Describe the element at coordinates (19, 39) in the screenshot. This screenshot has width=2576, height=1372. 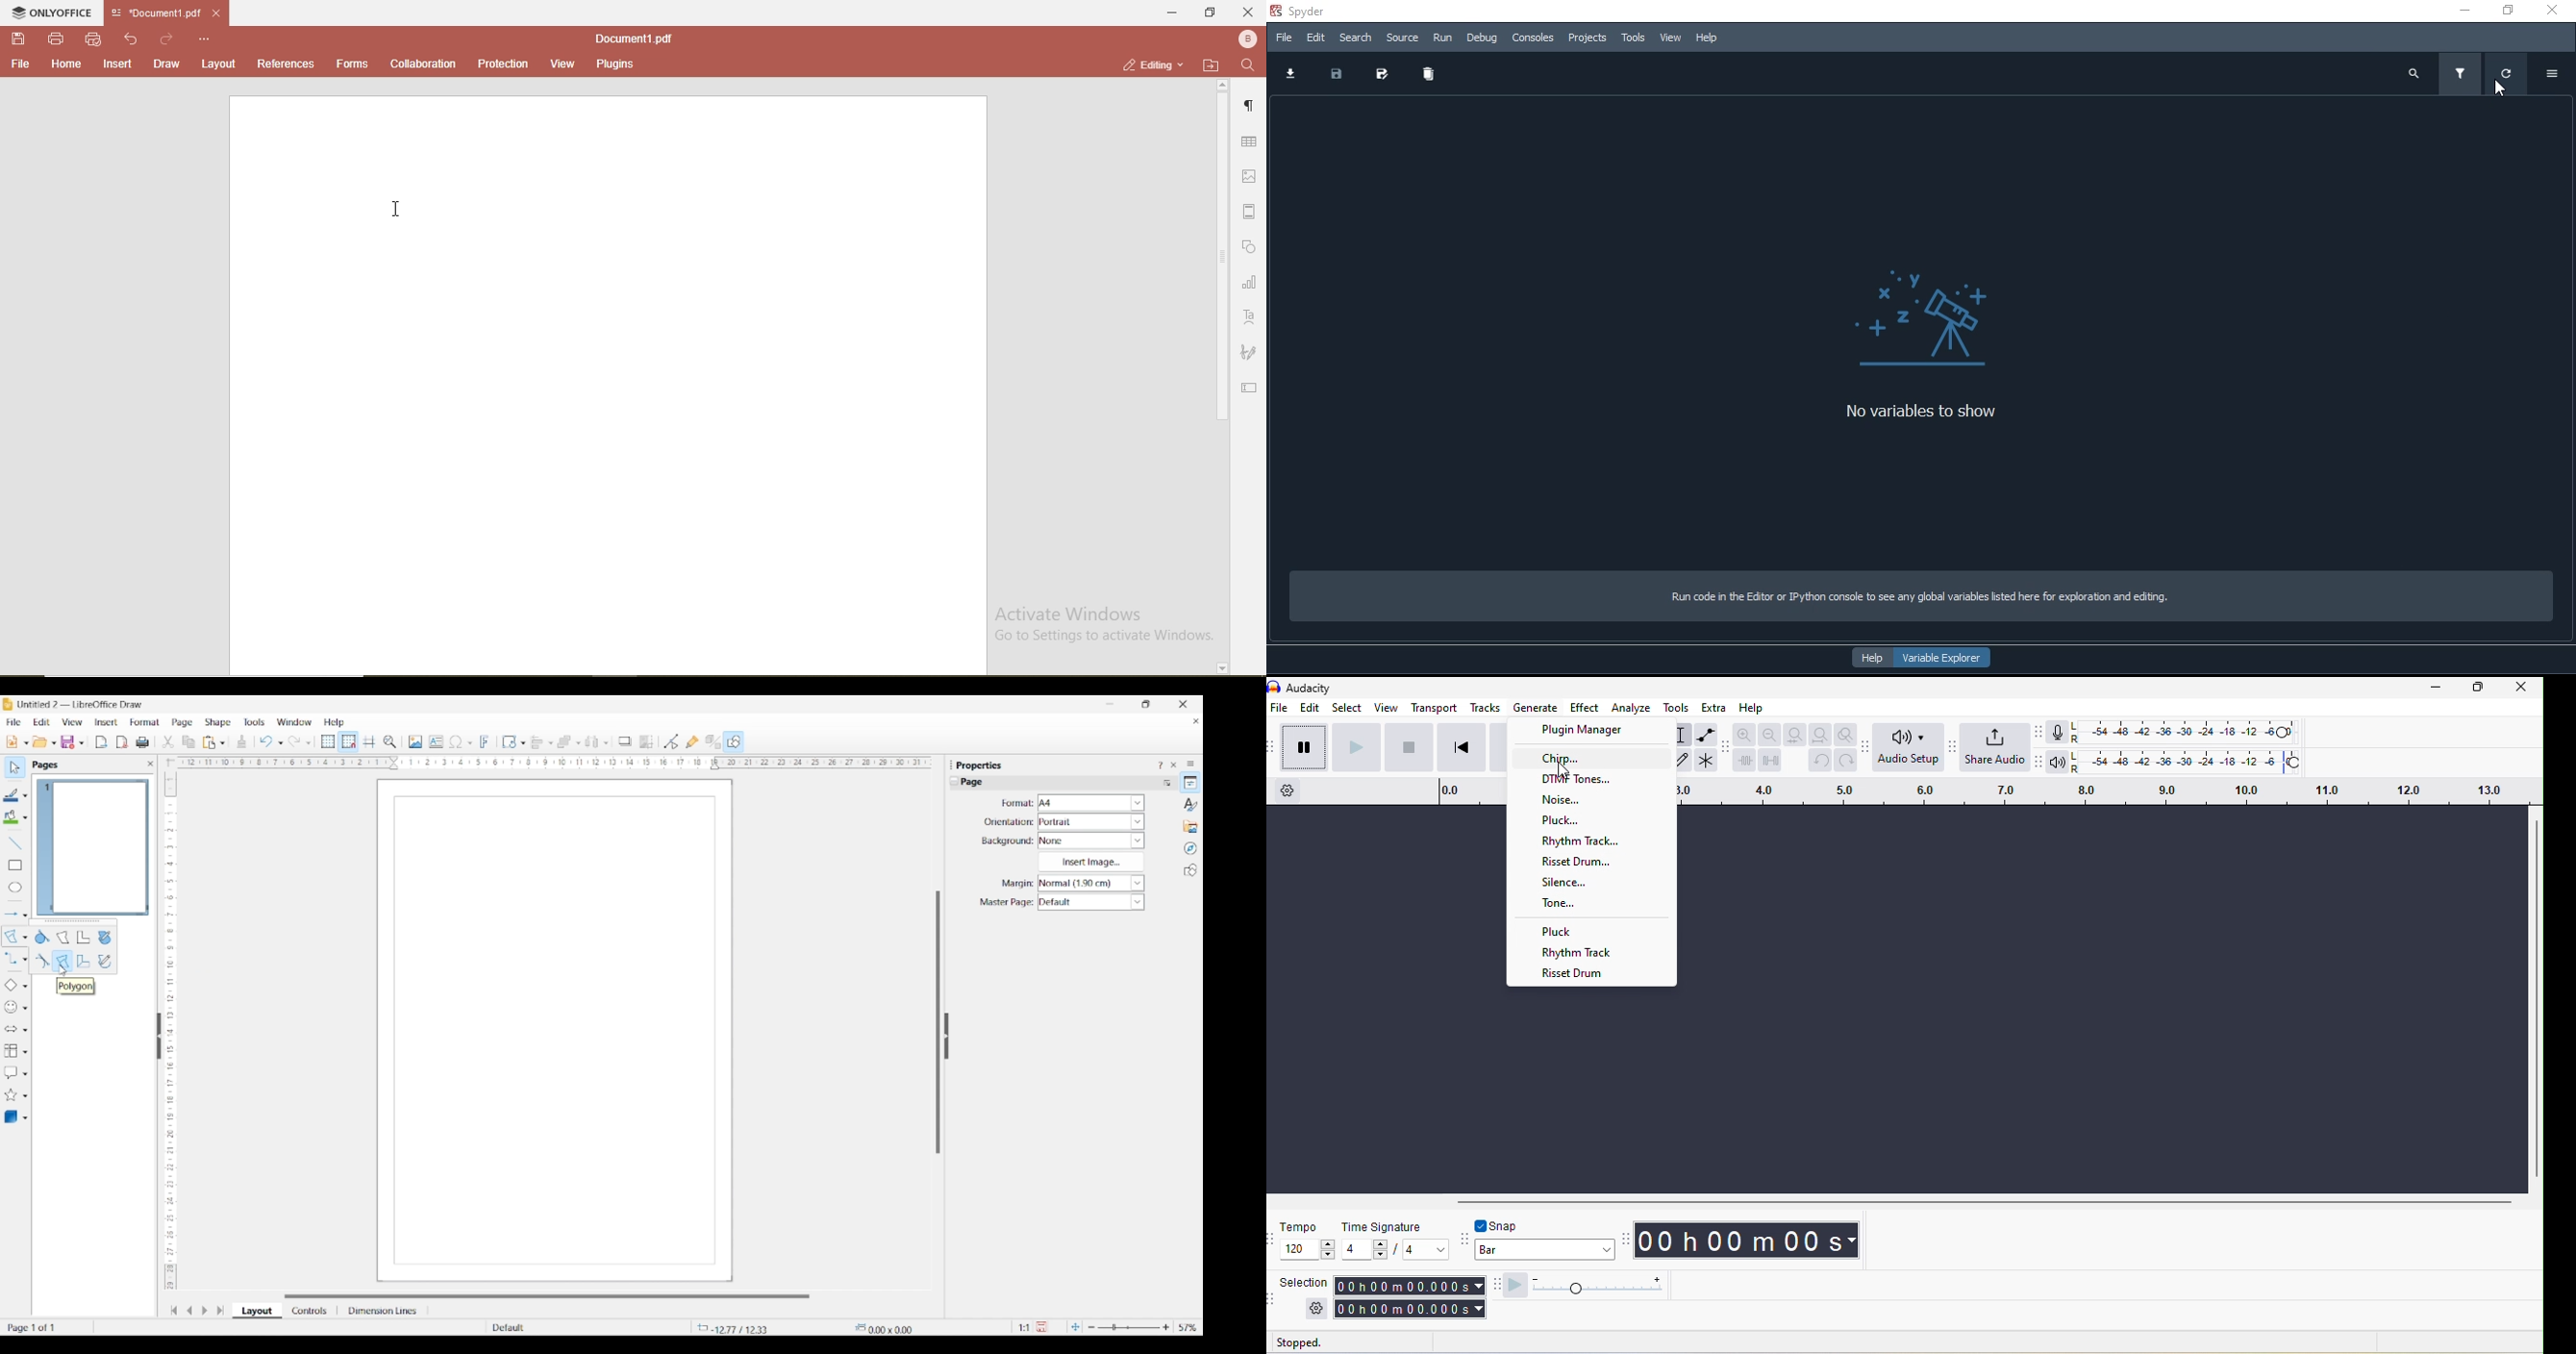
I see `save` at that location.